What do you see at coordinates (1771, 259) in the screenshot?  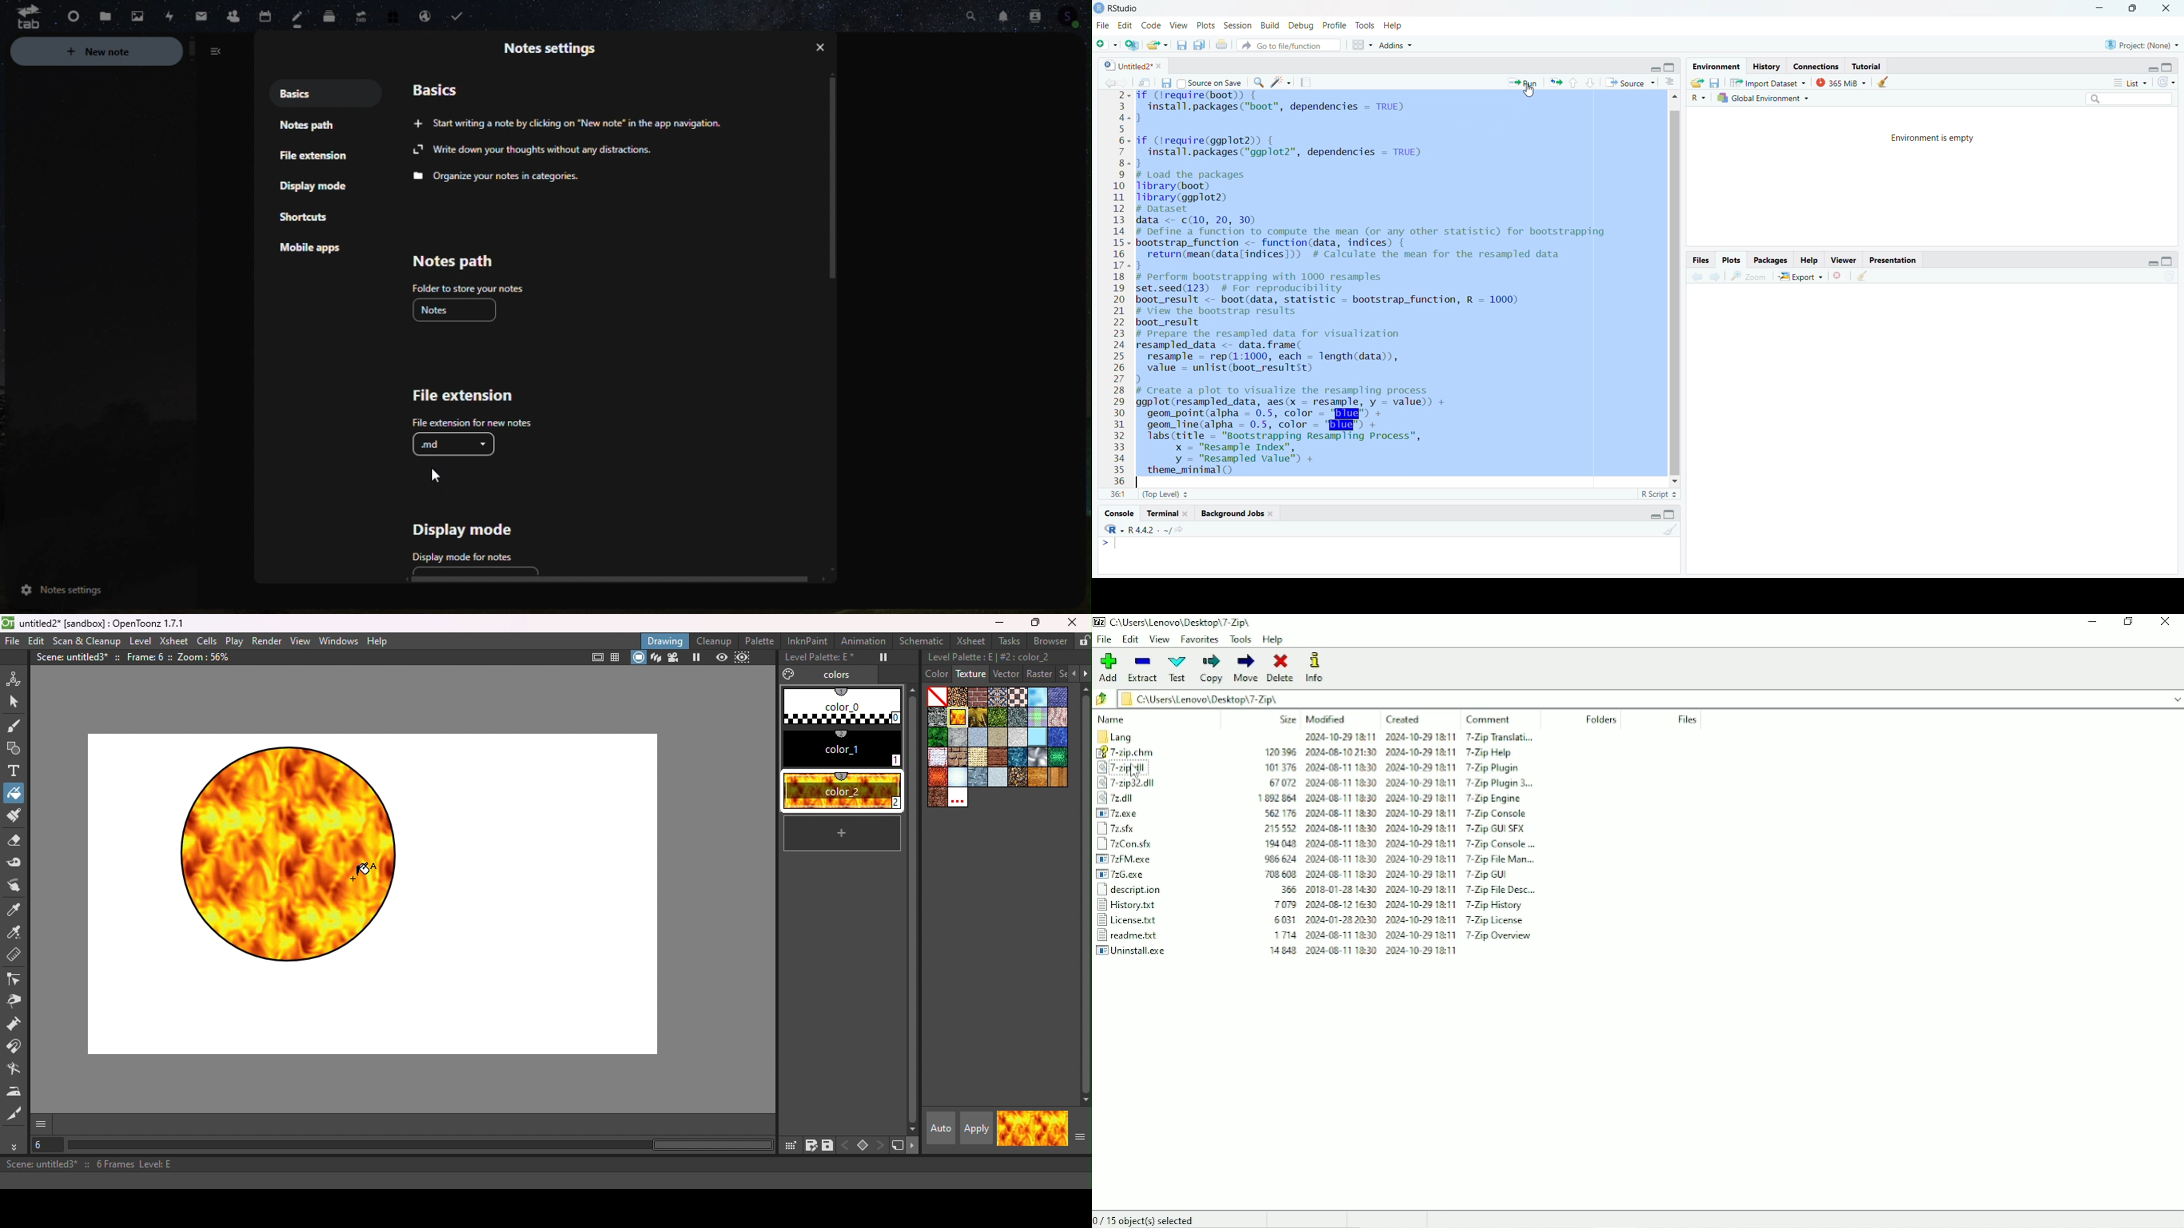 I see `Packages` at bounding box center [1771, 259].